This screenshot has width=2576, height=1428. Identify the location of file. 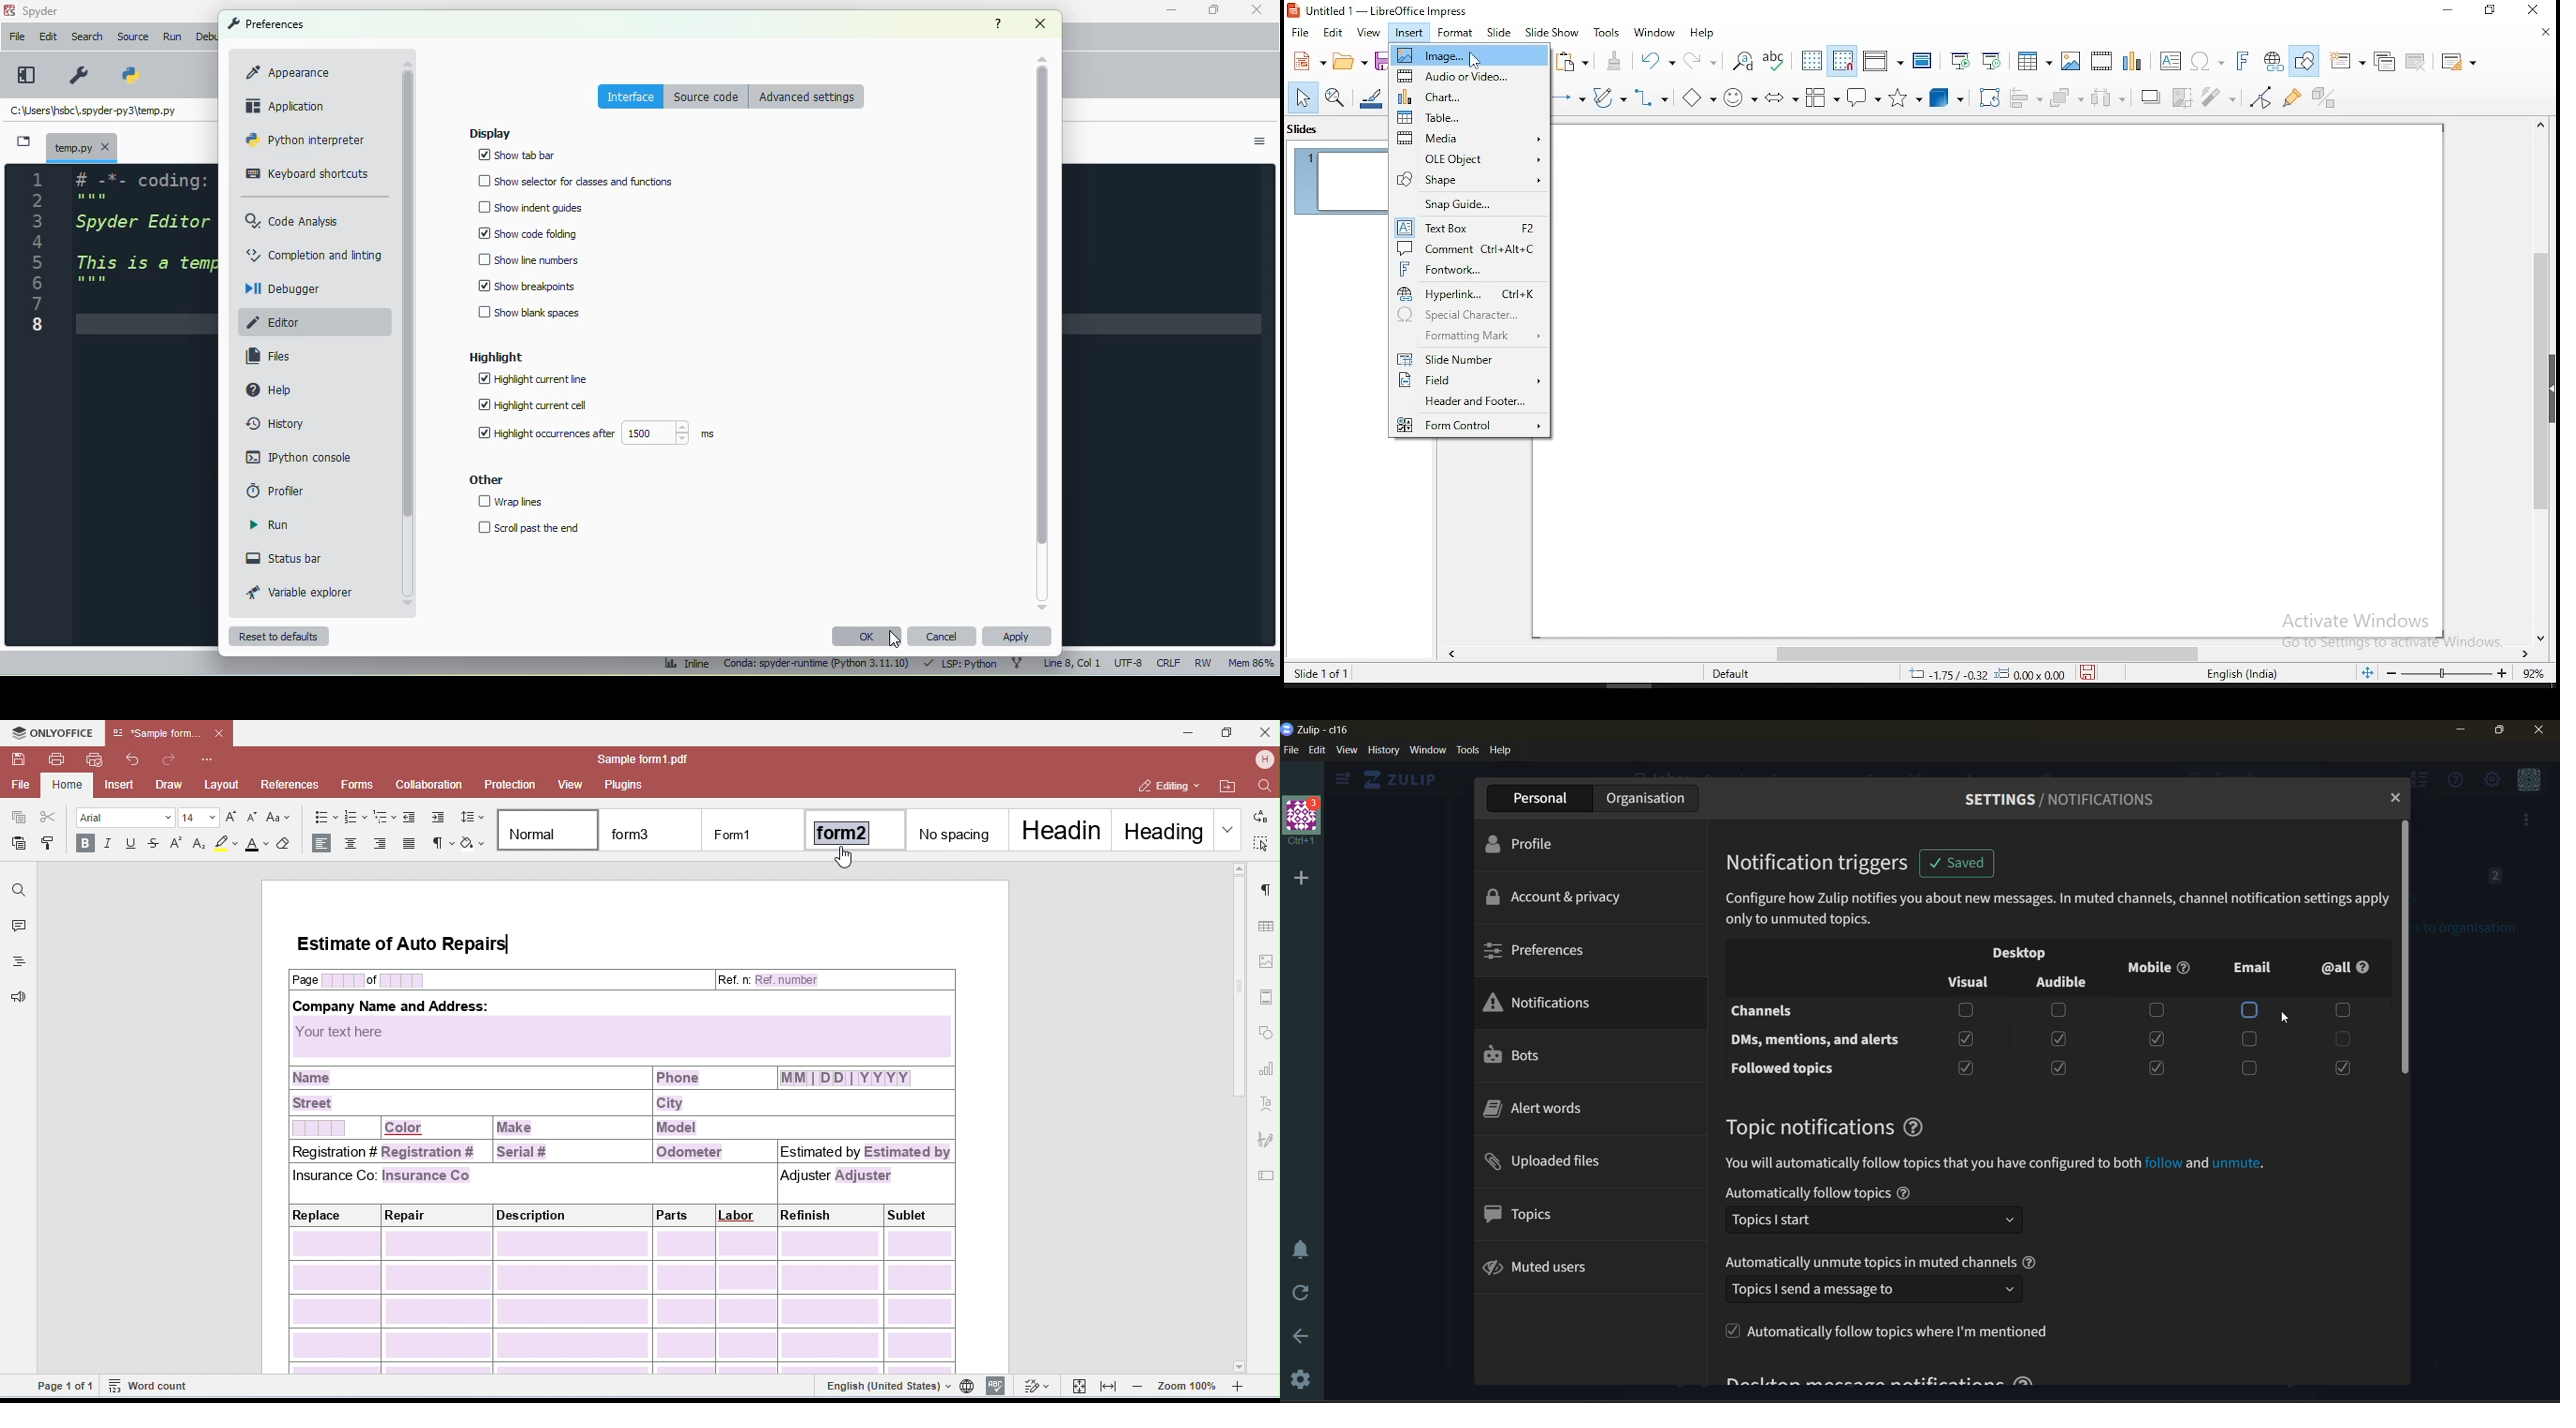
(18, 37).